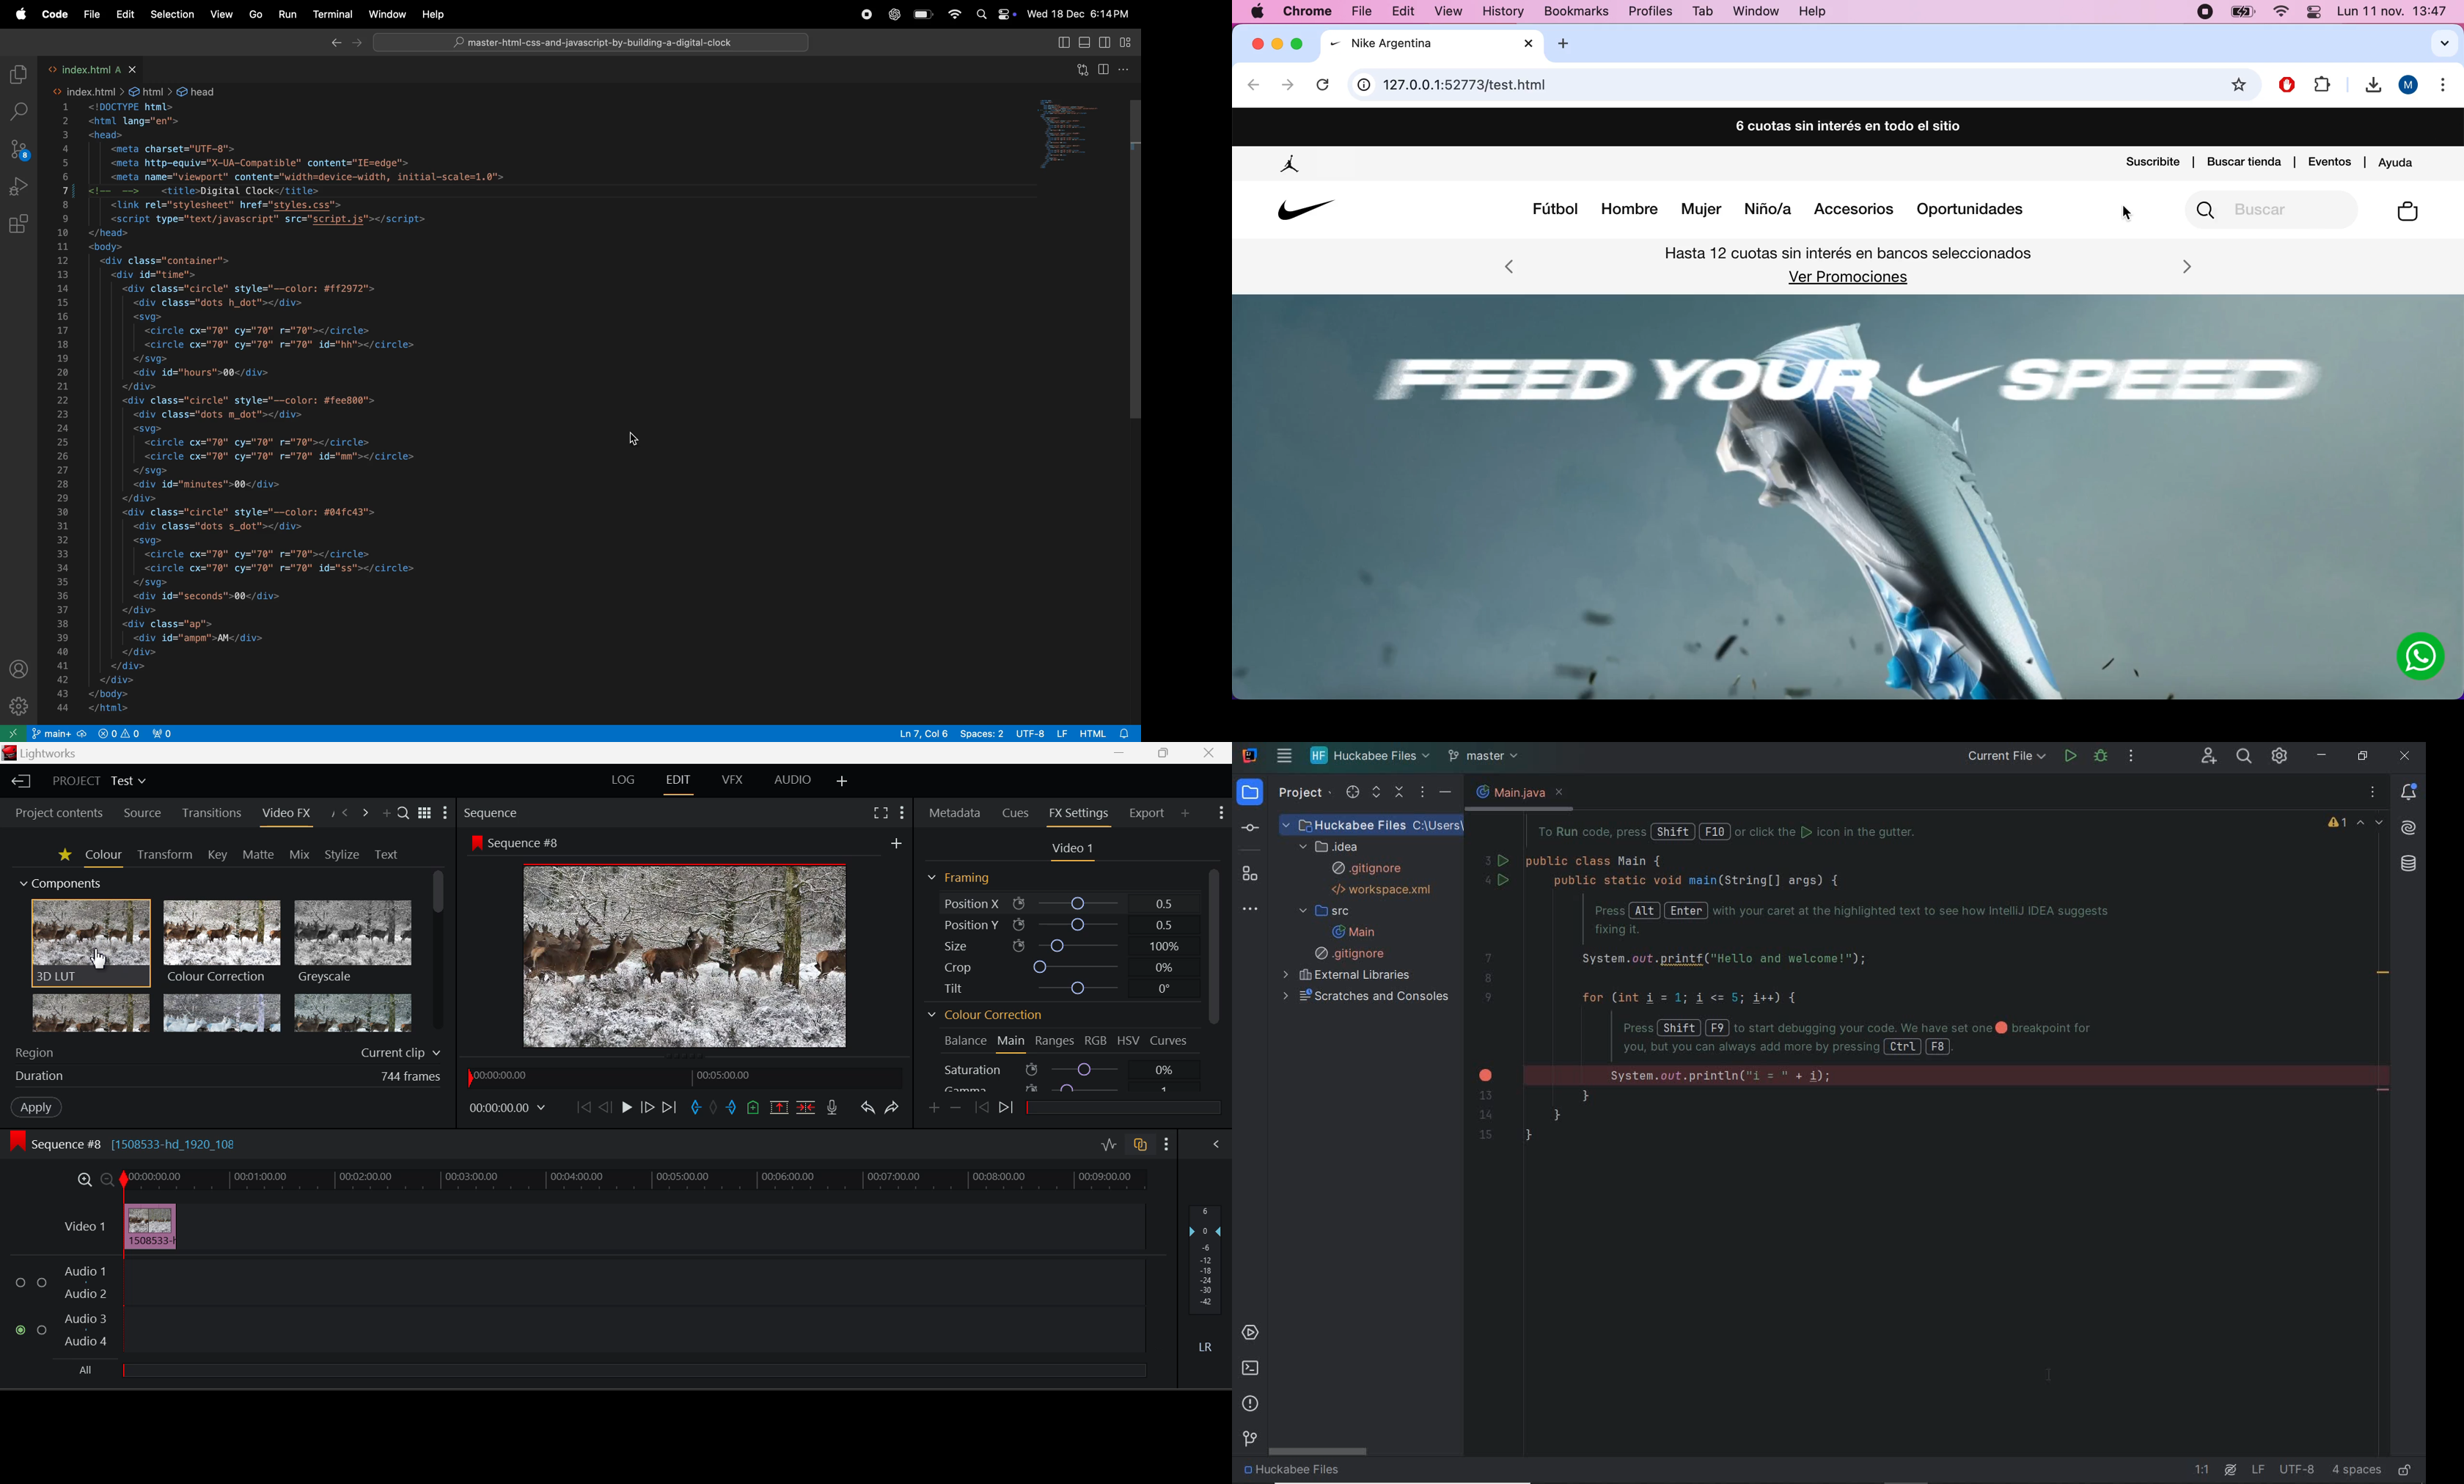 The width and height of the screenshot is (2464, 1484). I want to click on image, so click(1831, 497).